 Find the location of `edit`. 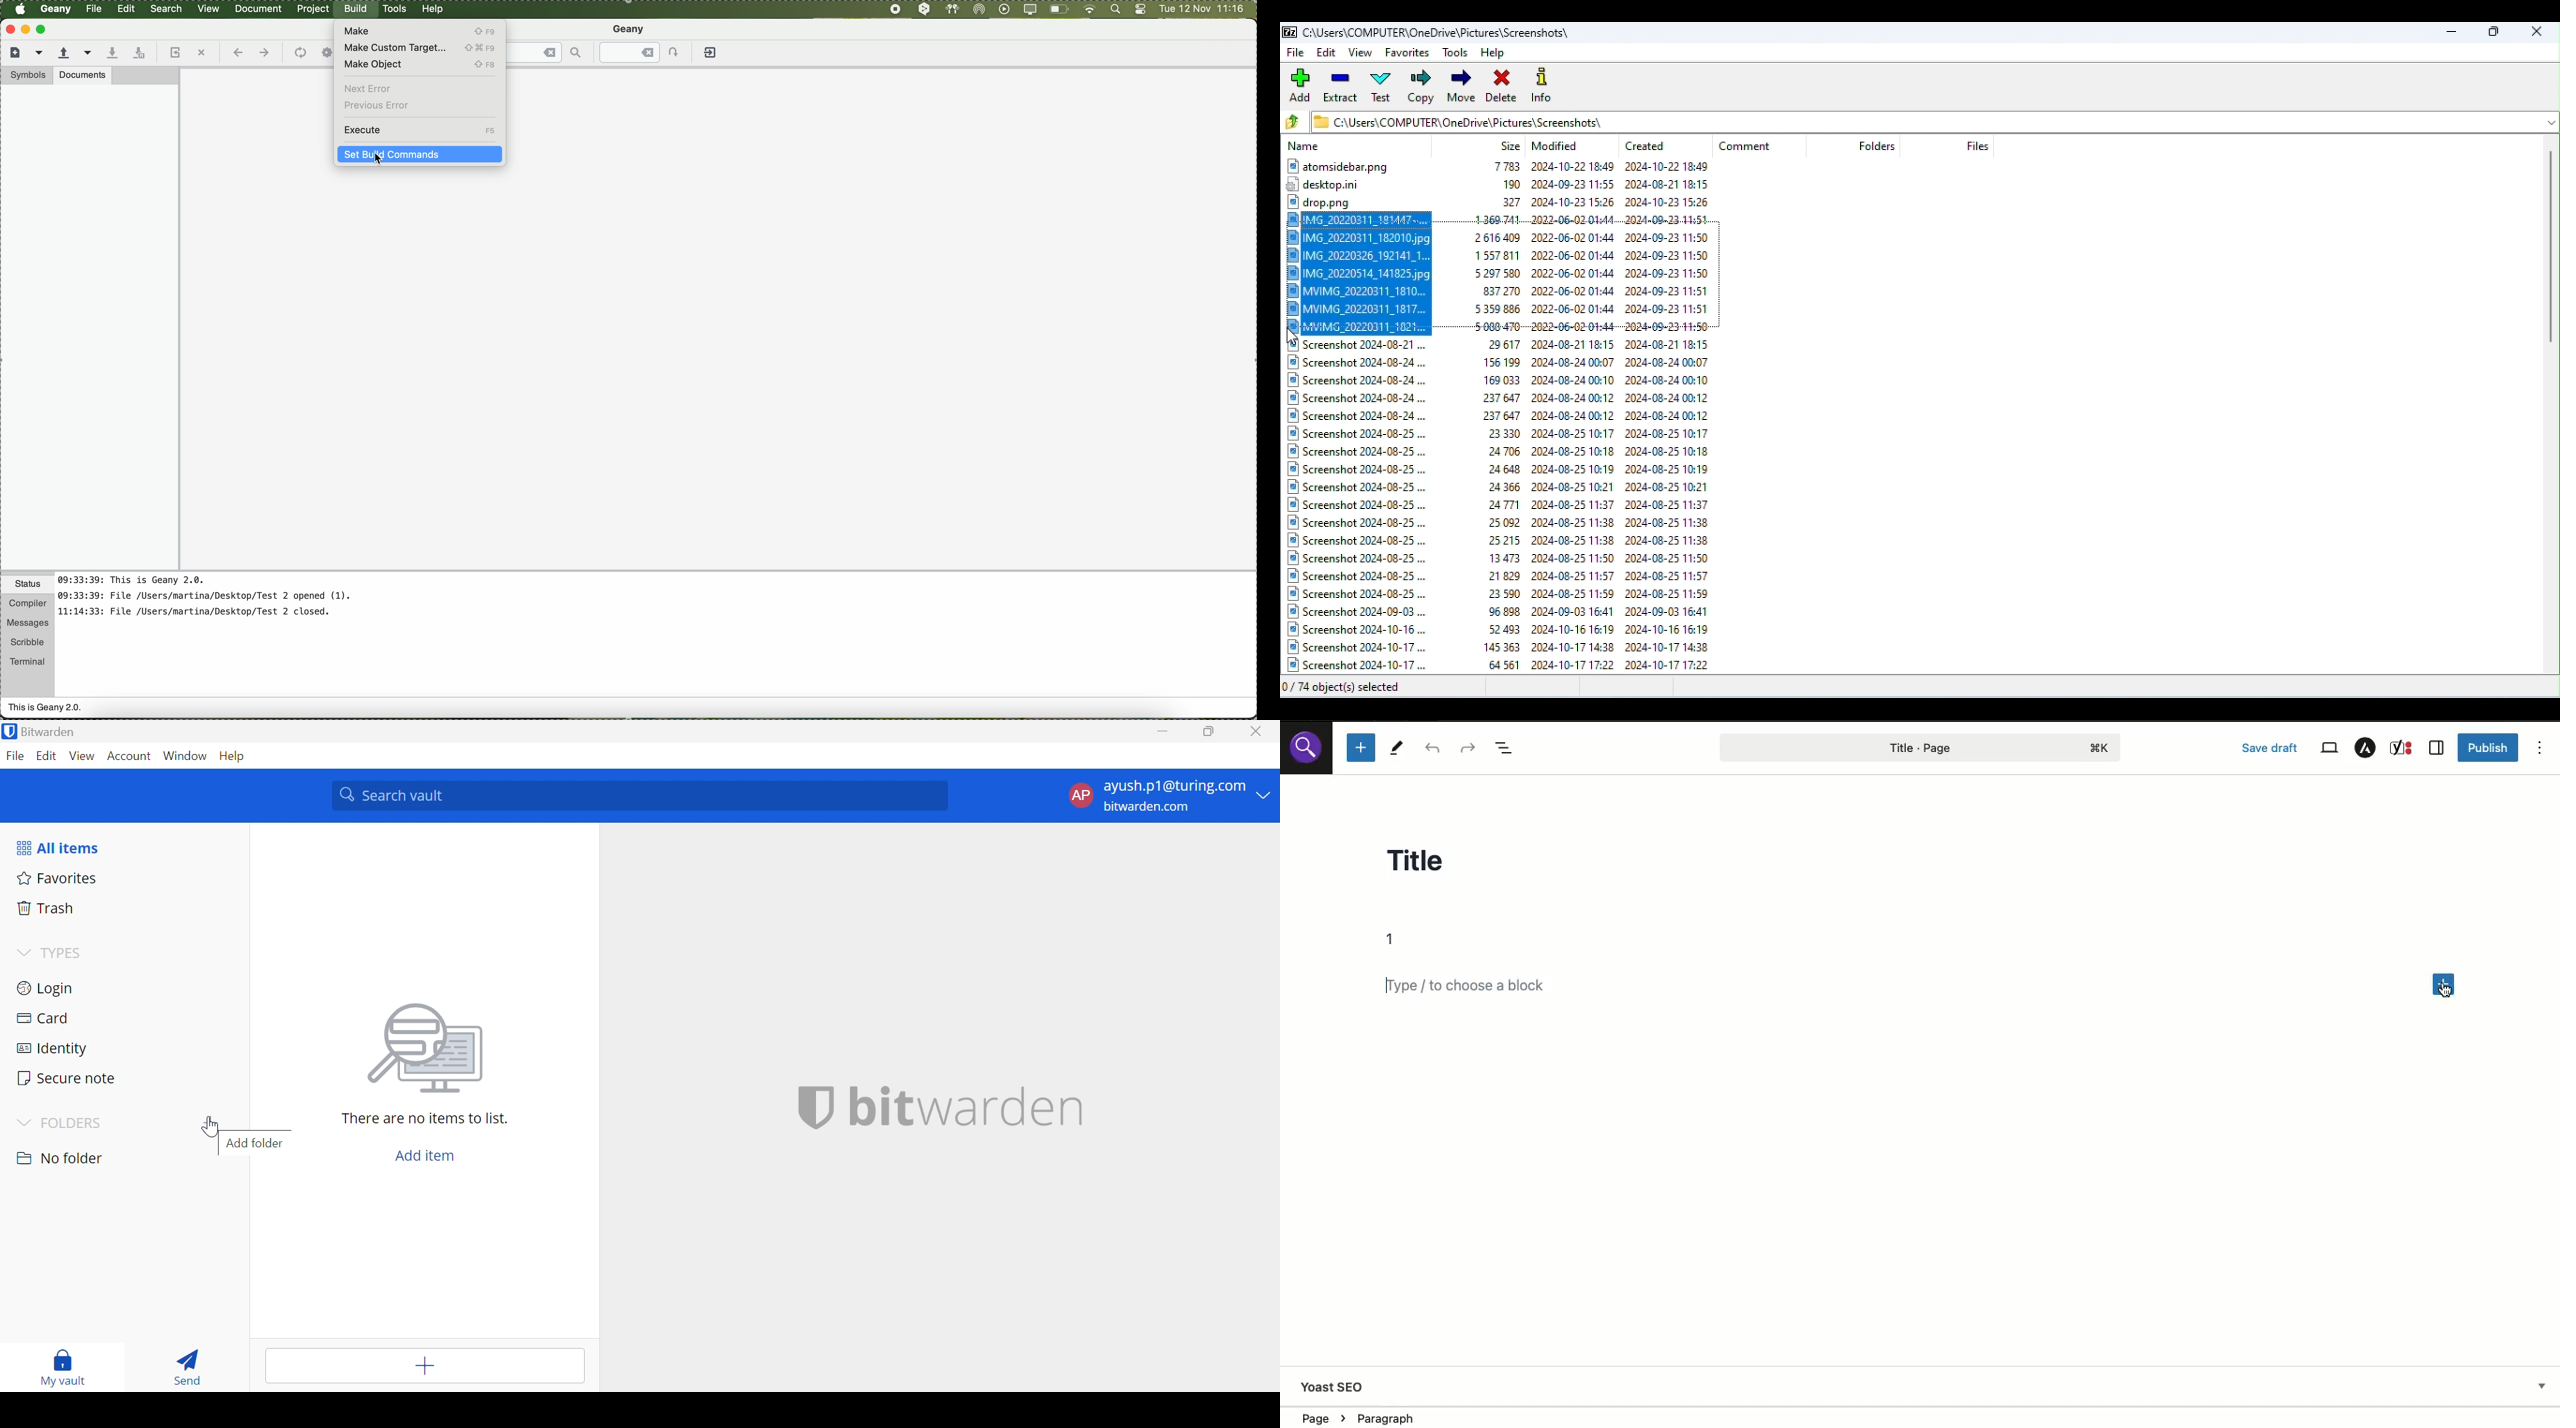

edit is located at coordinates (126, 7).